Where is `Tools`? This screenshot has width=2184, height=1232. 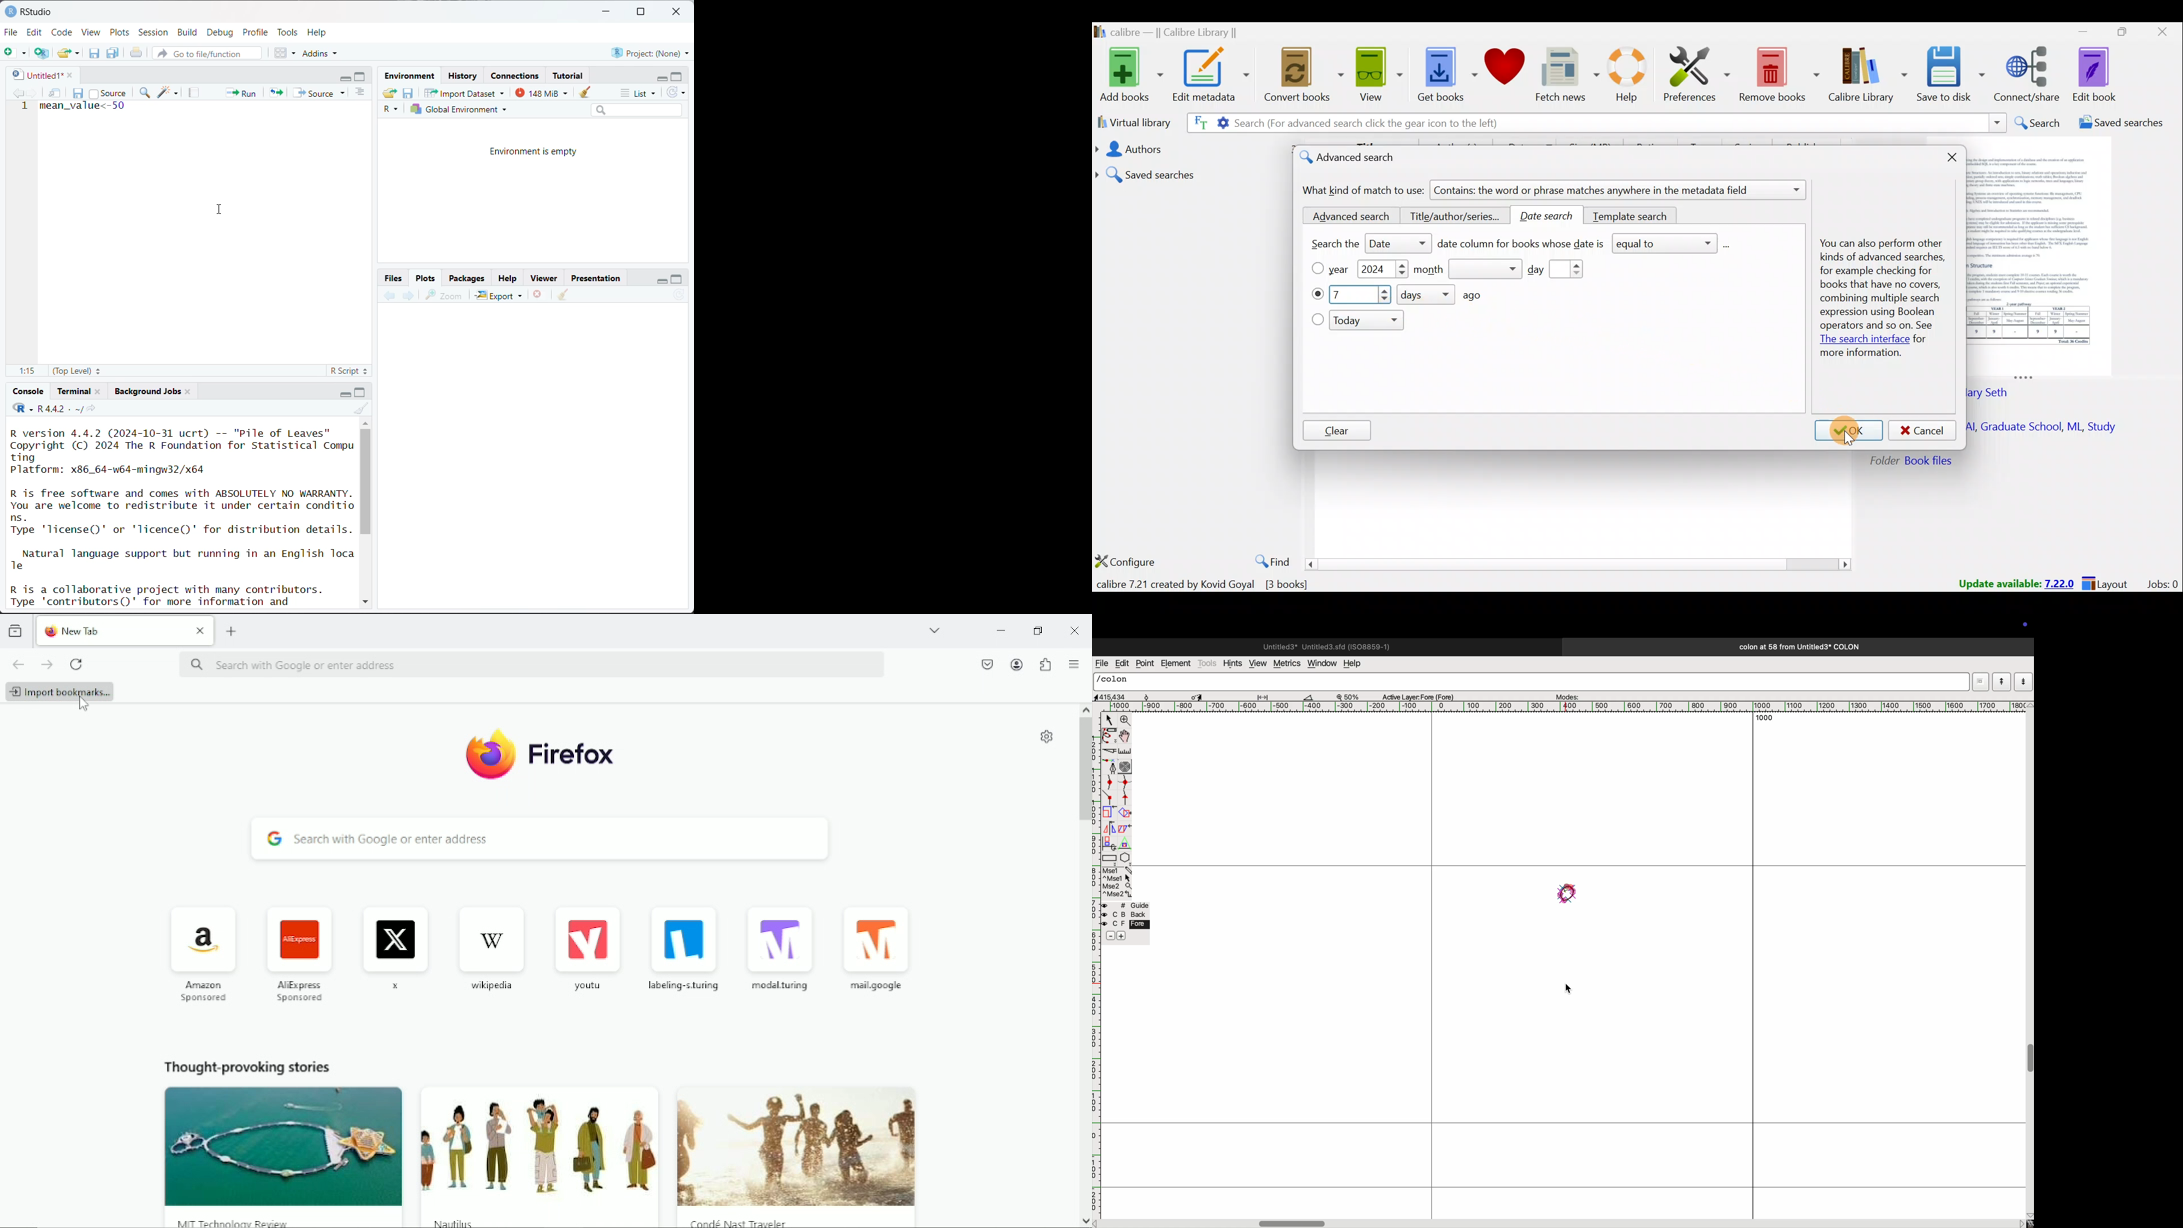 Tools is located at coordinates (288, 31).